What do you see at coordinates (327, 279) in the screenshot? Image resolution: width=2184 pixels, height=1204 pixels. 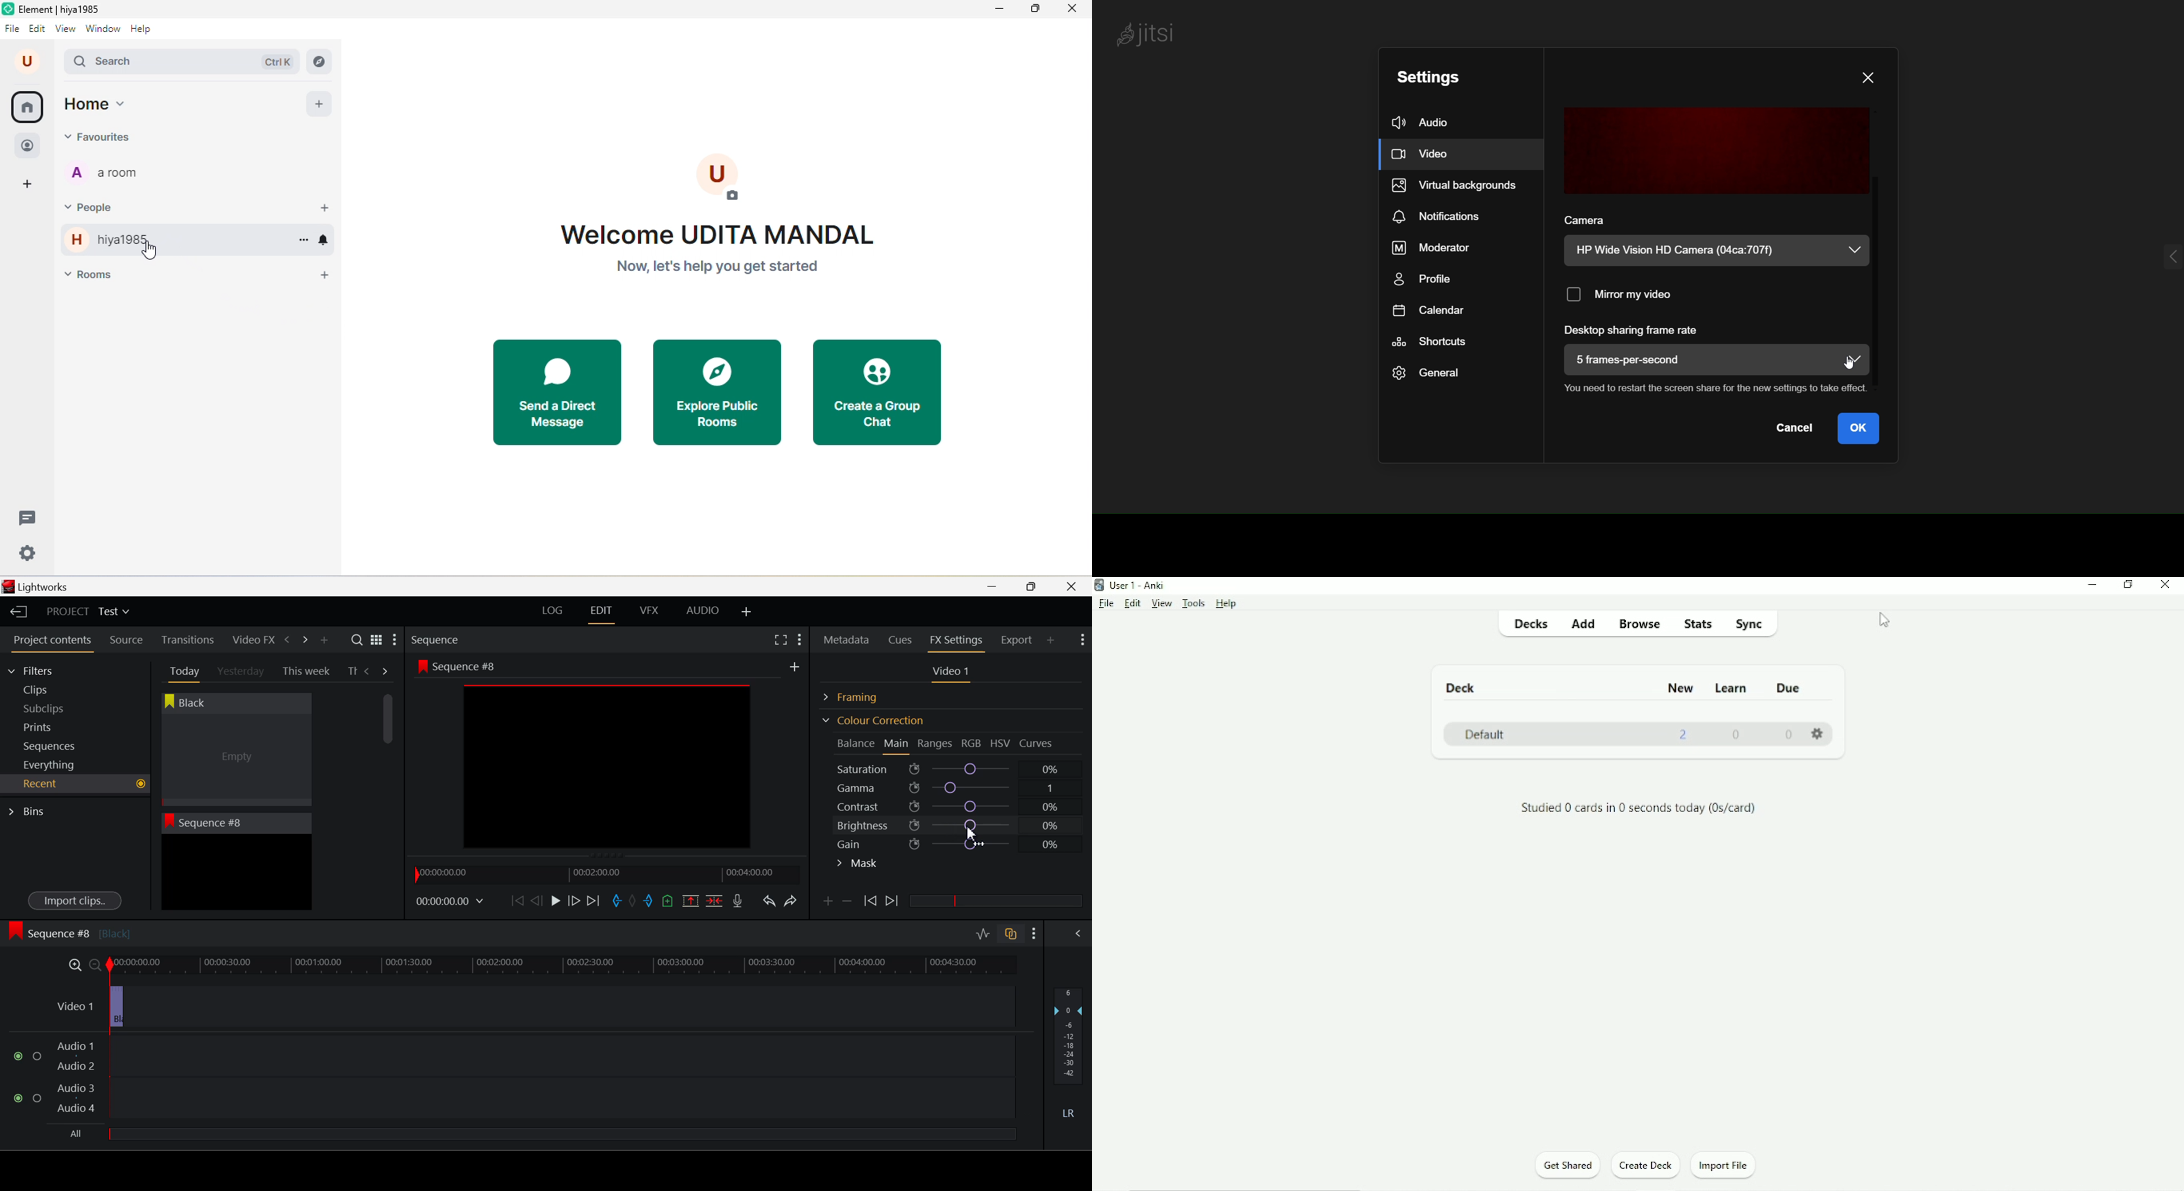 I see `Add Rooms` at bounding box center [327, 279].